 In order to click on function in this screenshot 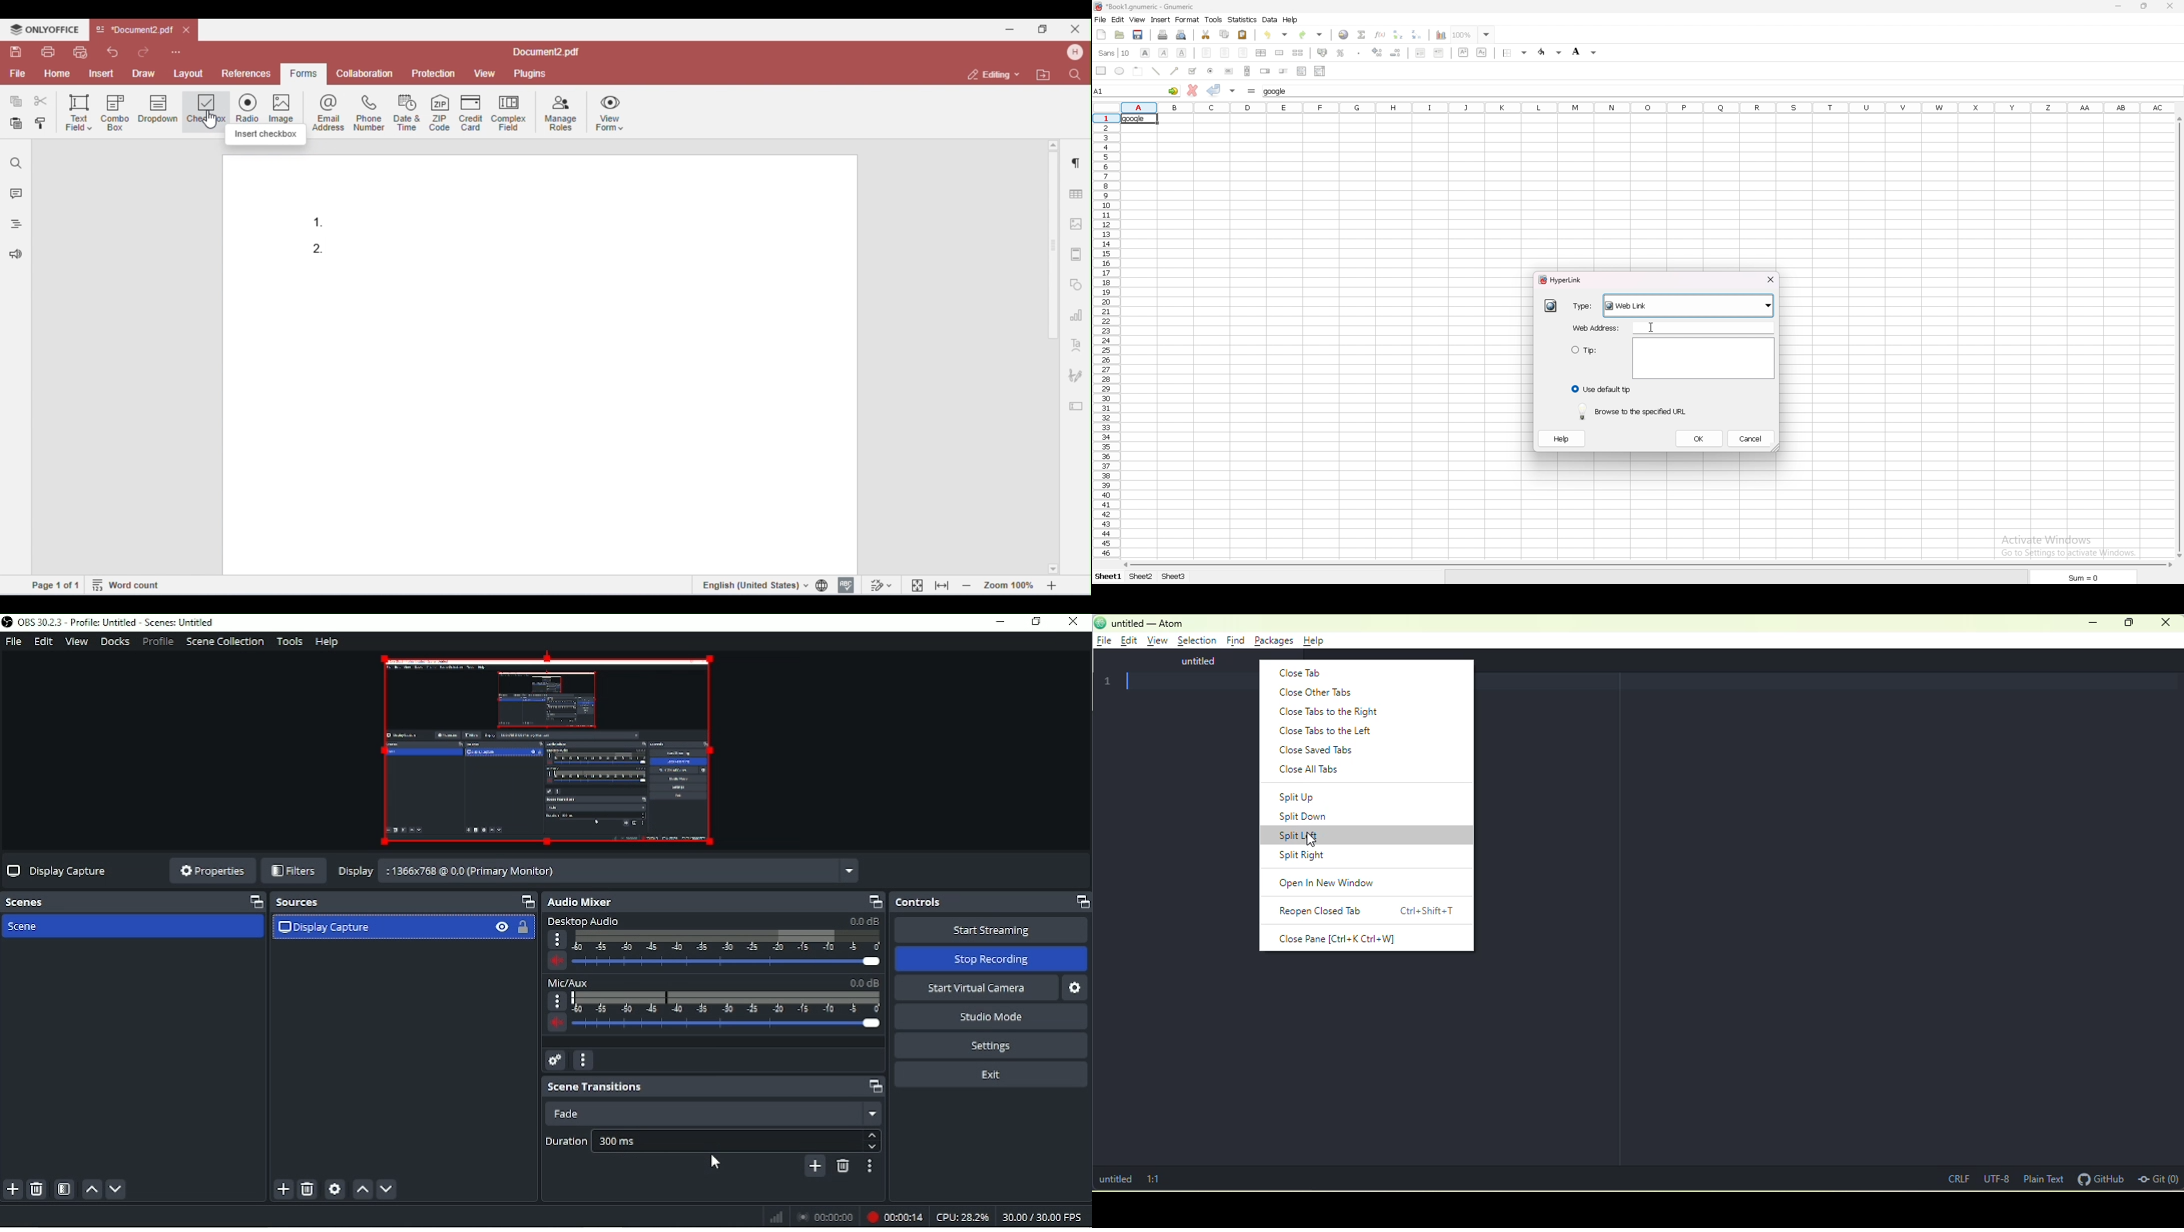, I will do `click(1380, 35)`.